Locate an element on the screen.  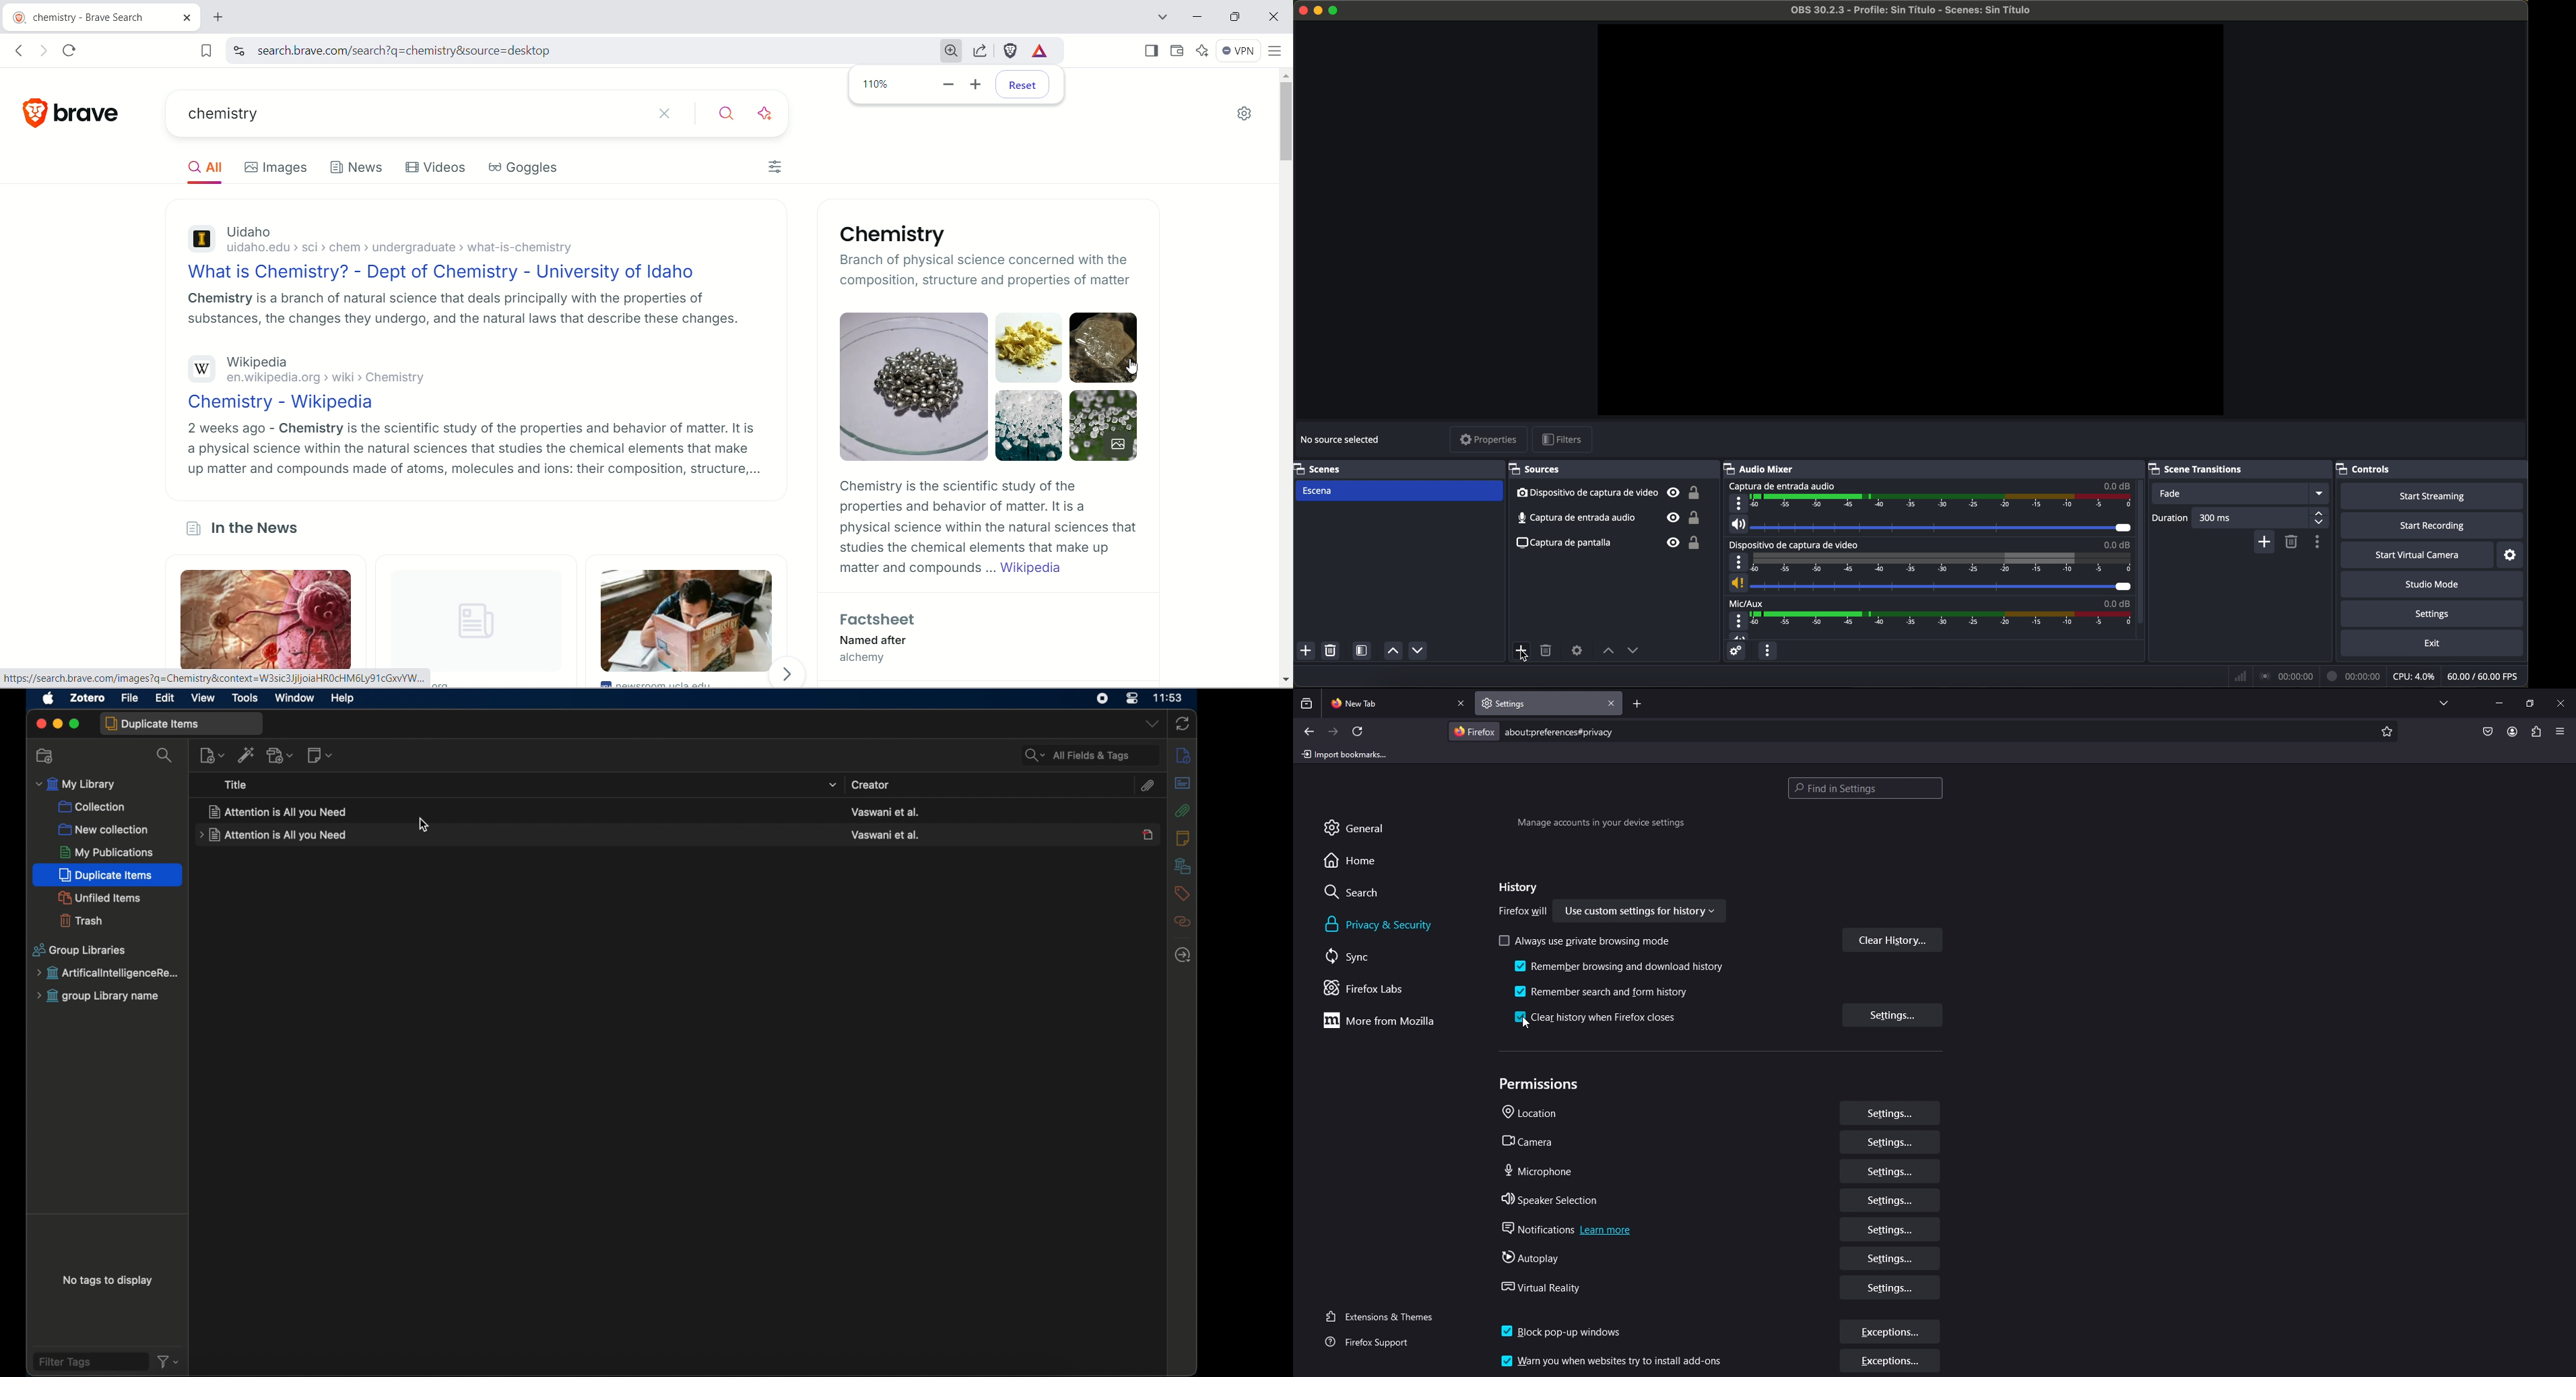
video capture device is located at coordinates (1608, 495).